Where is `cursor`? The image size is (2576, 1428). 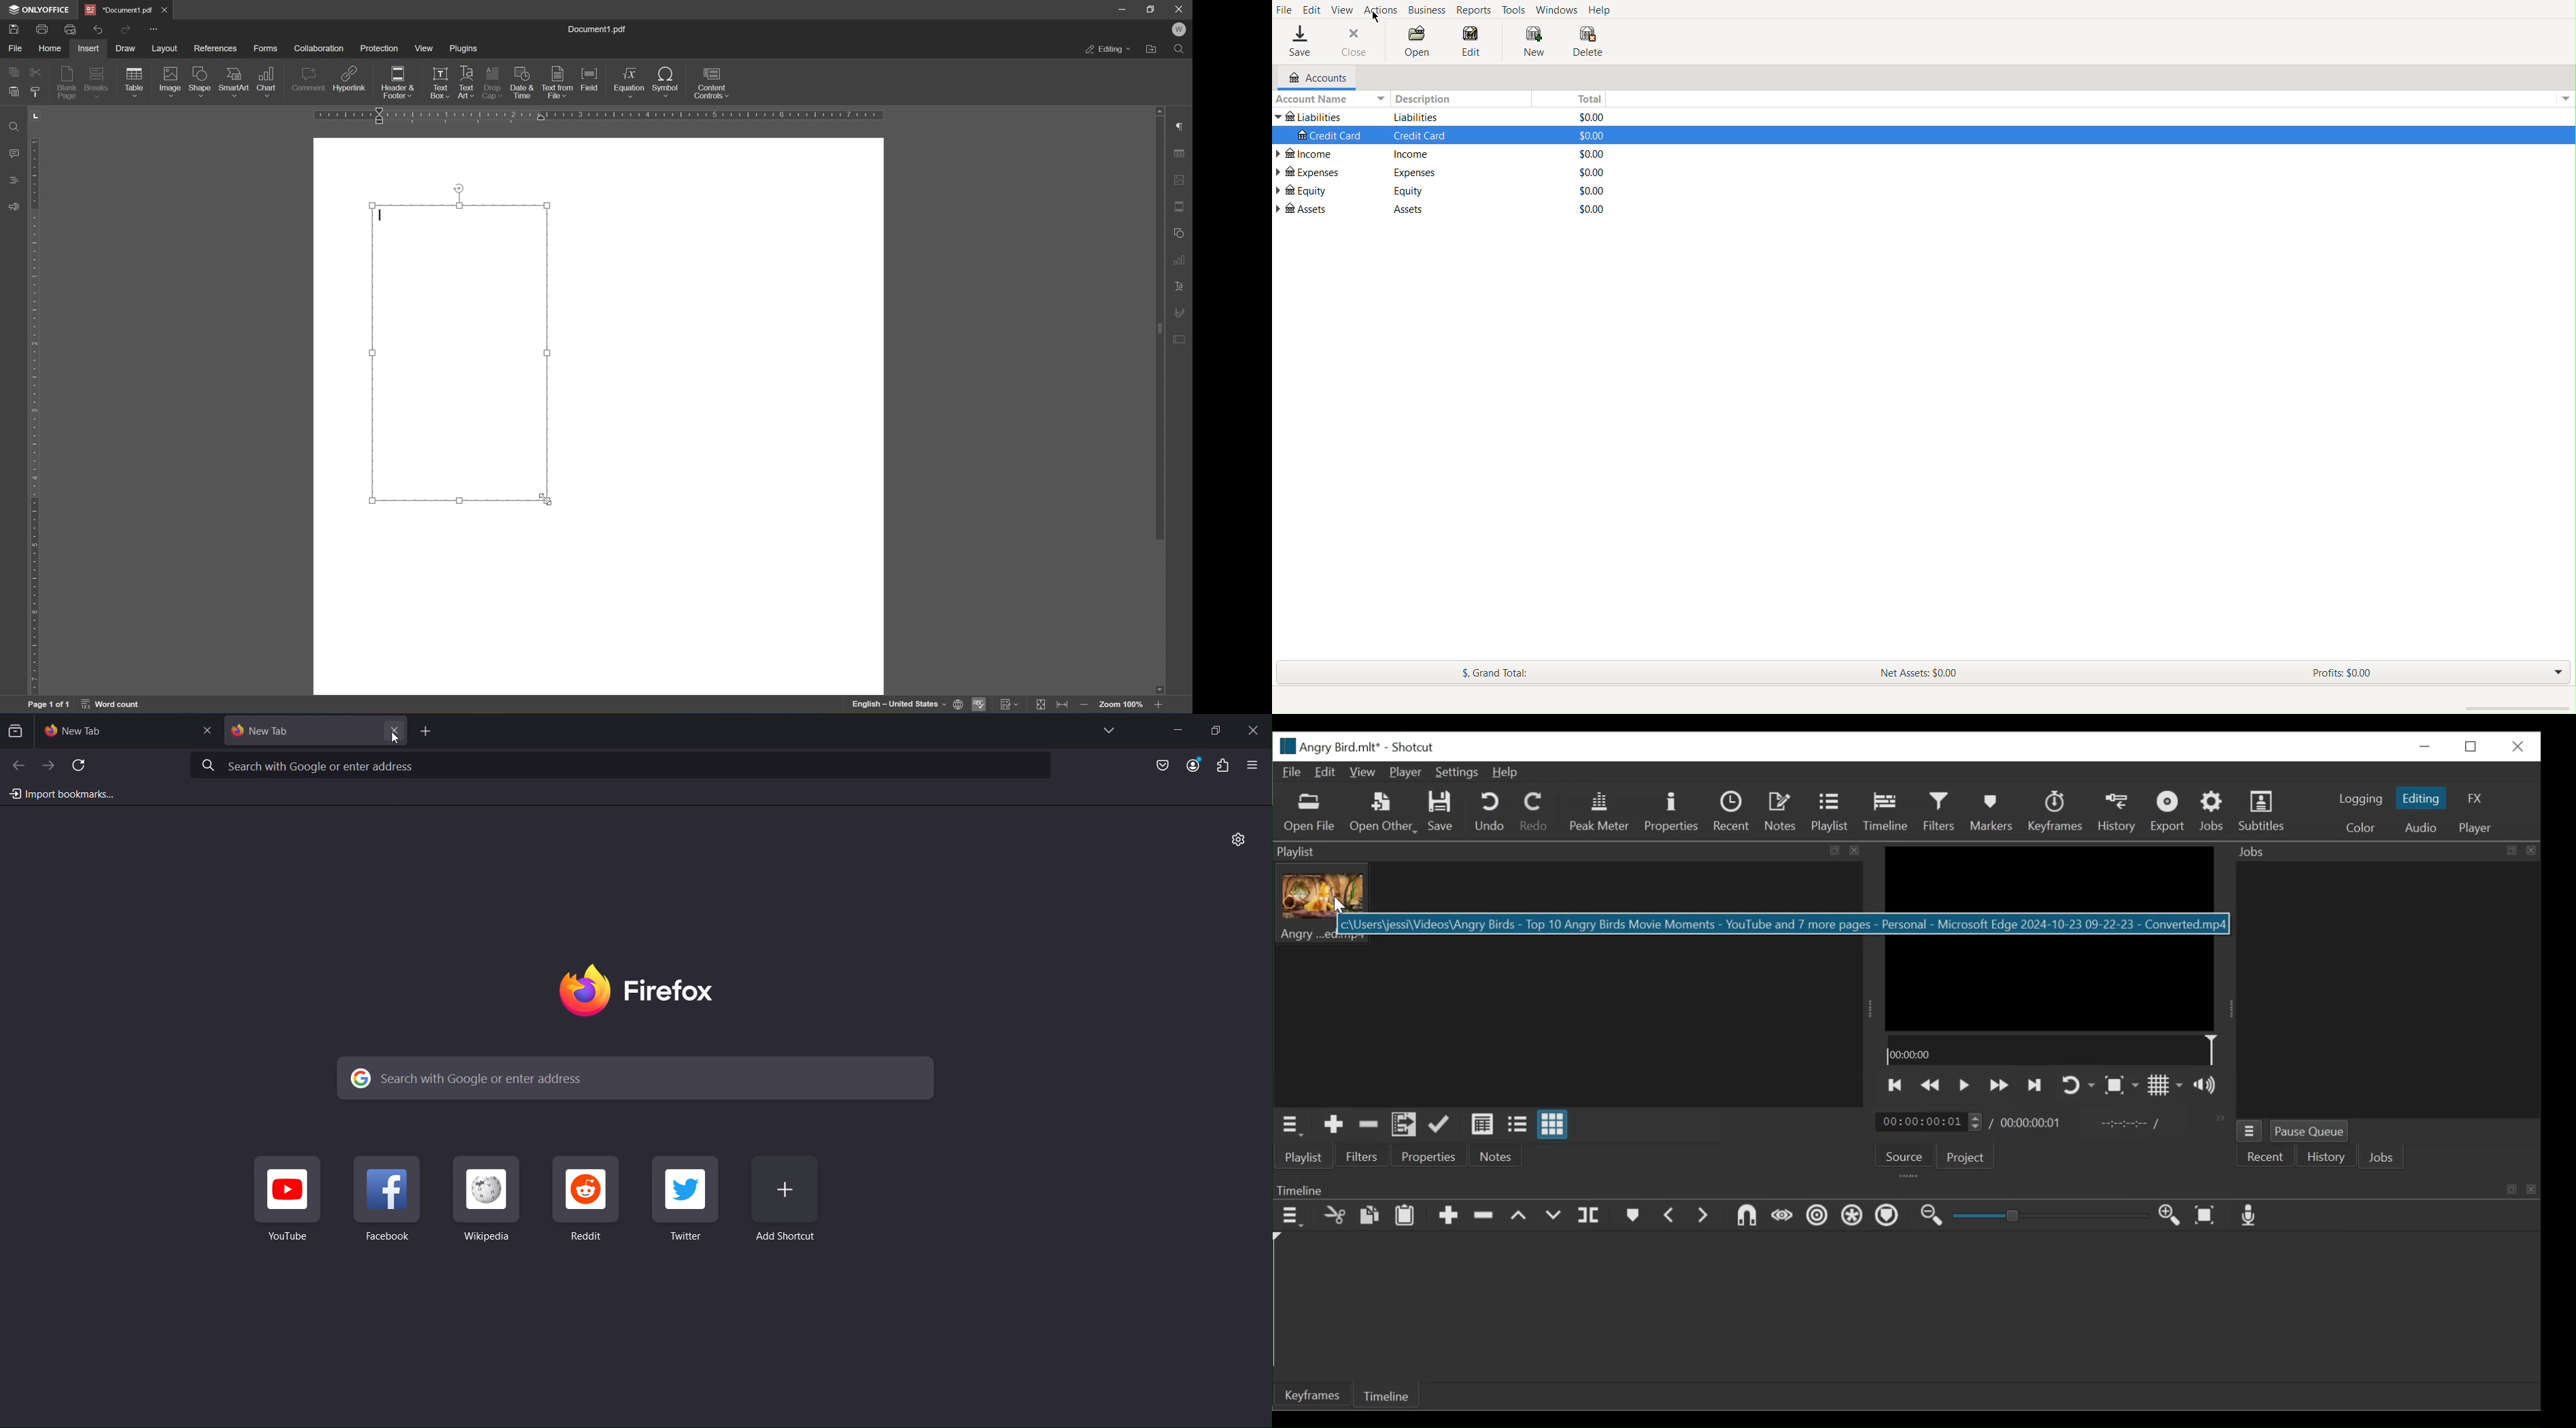 cursor is located at coordinates (390, 739).